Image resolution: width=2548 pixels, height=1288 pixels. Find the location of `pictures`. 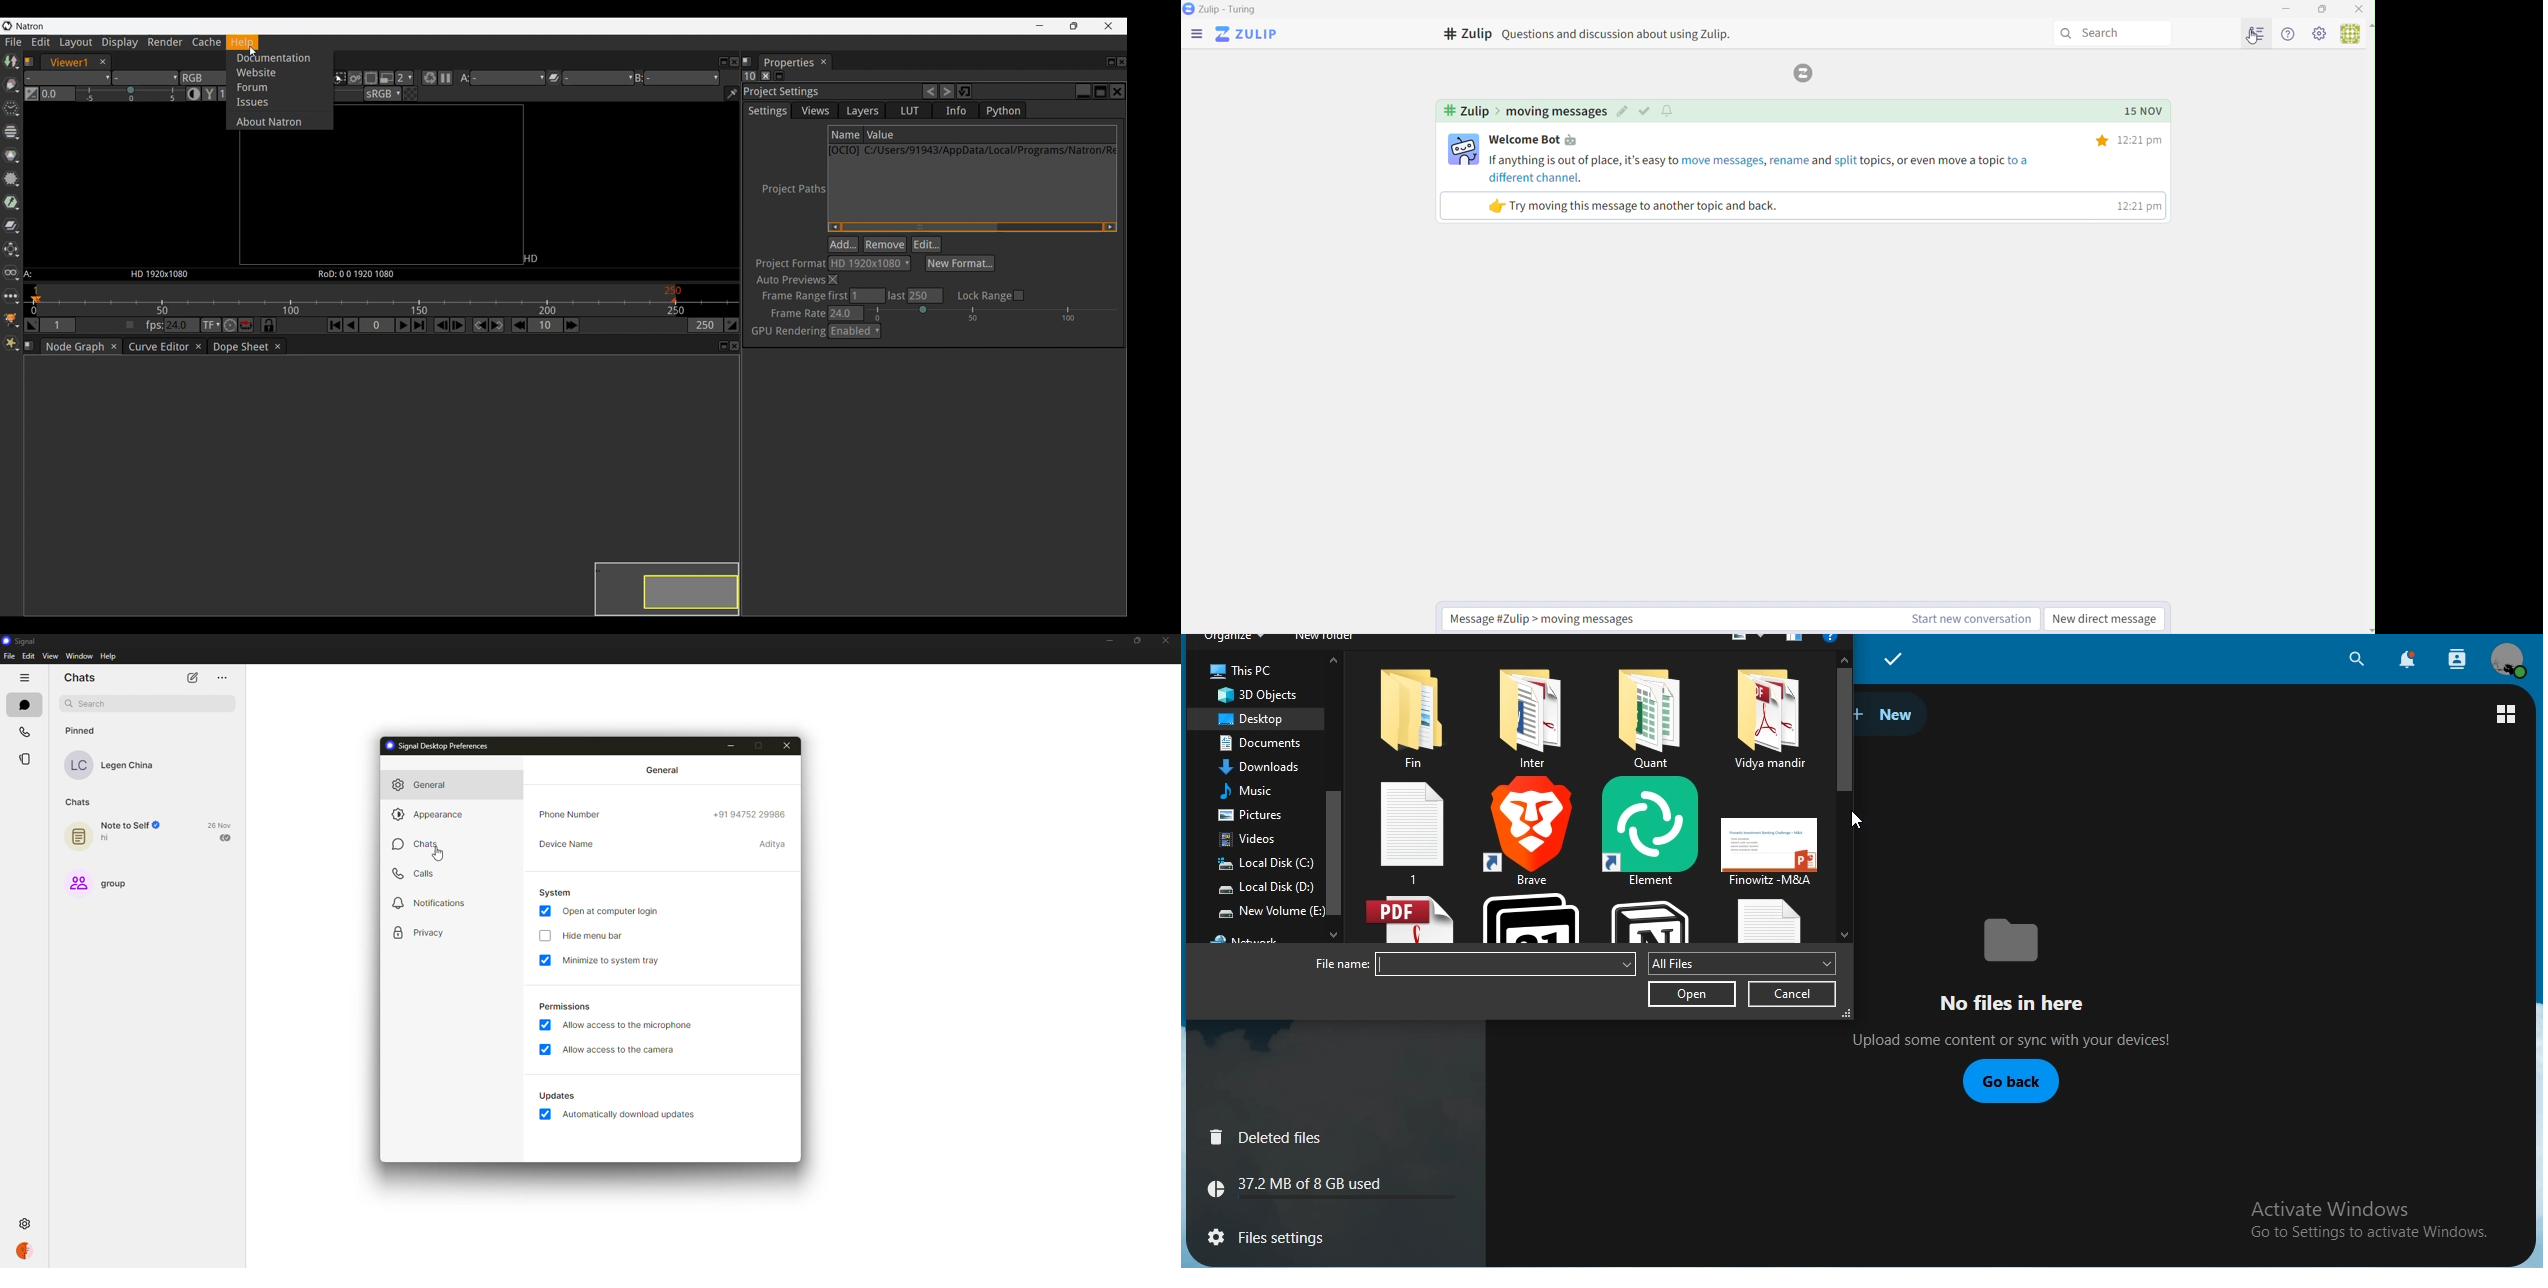

pictures is located at coordinates (1261, 815).